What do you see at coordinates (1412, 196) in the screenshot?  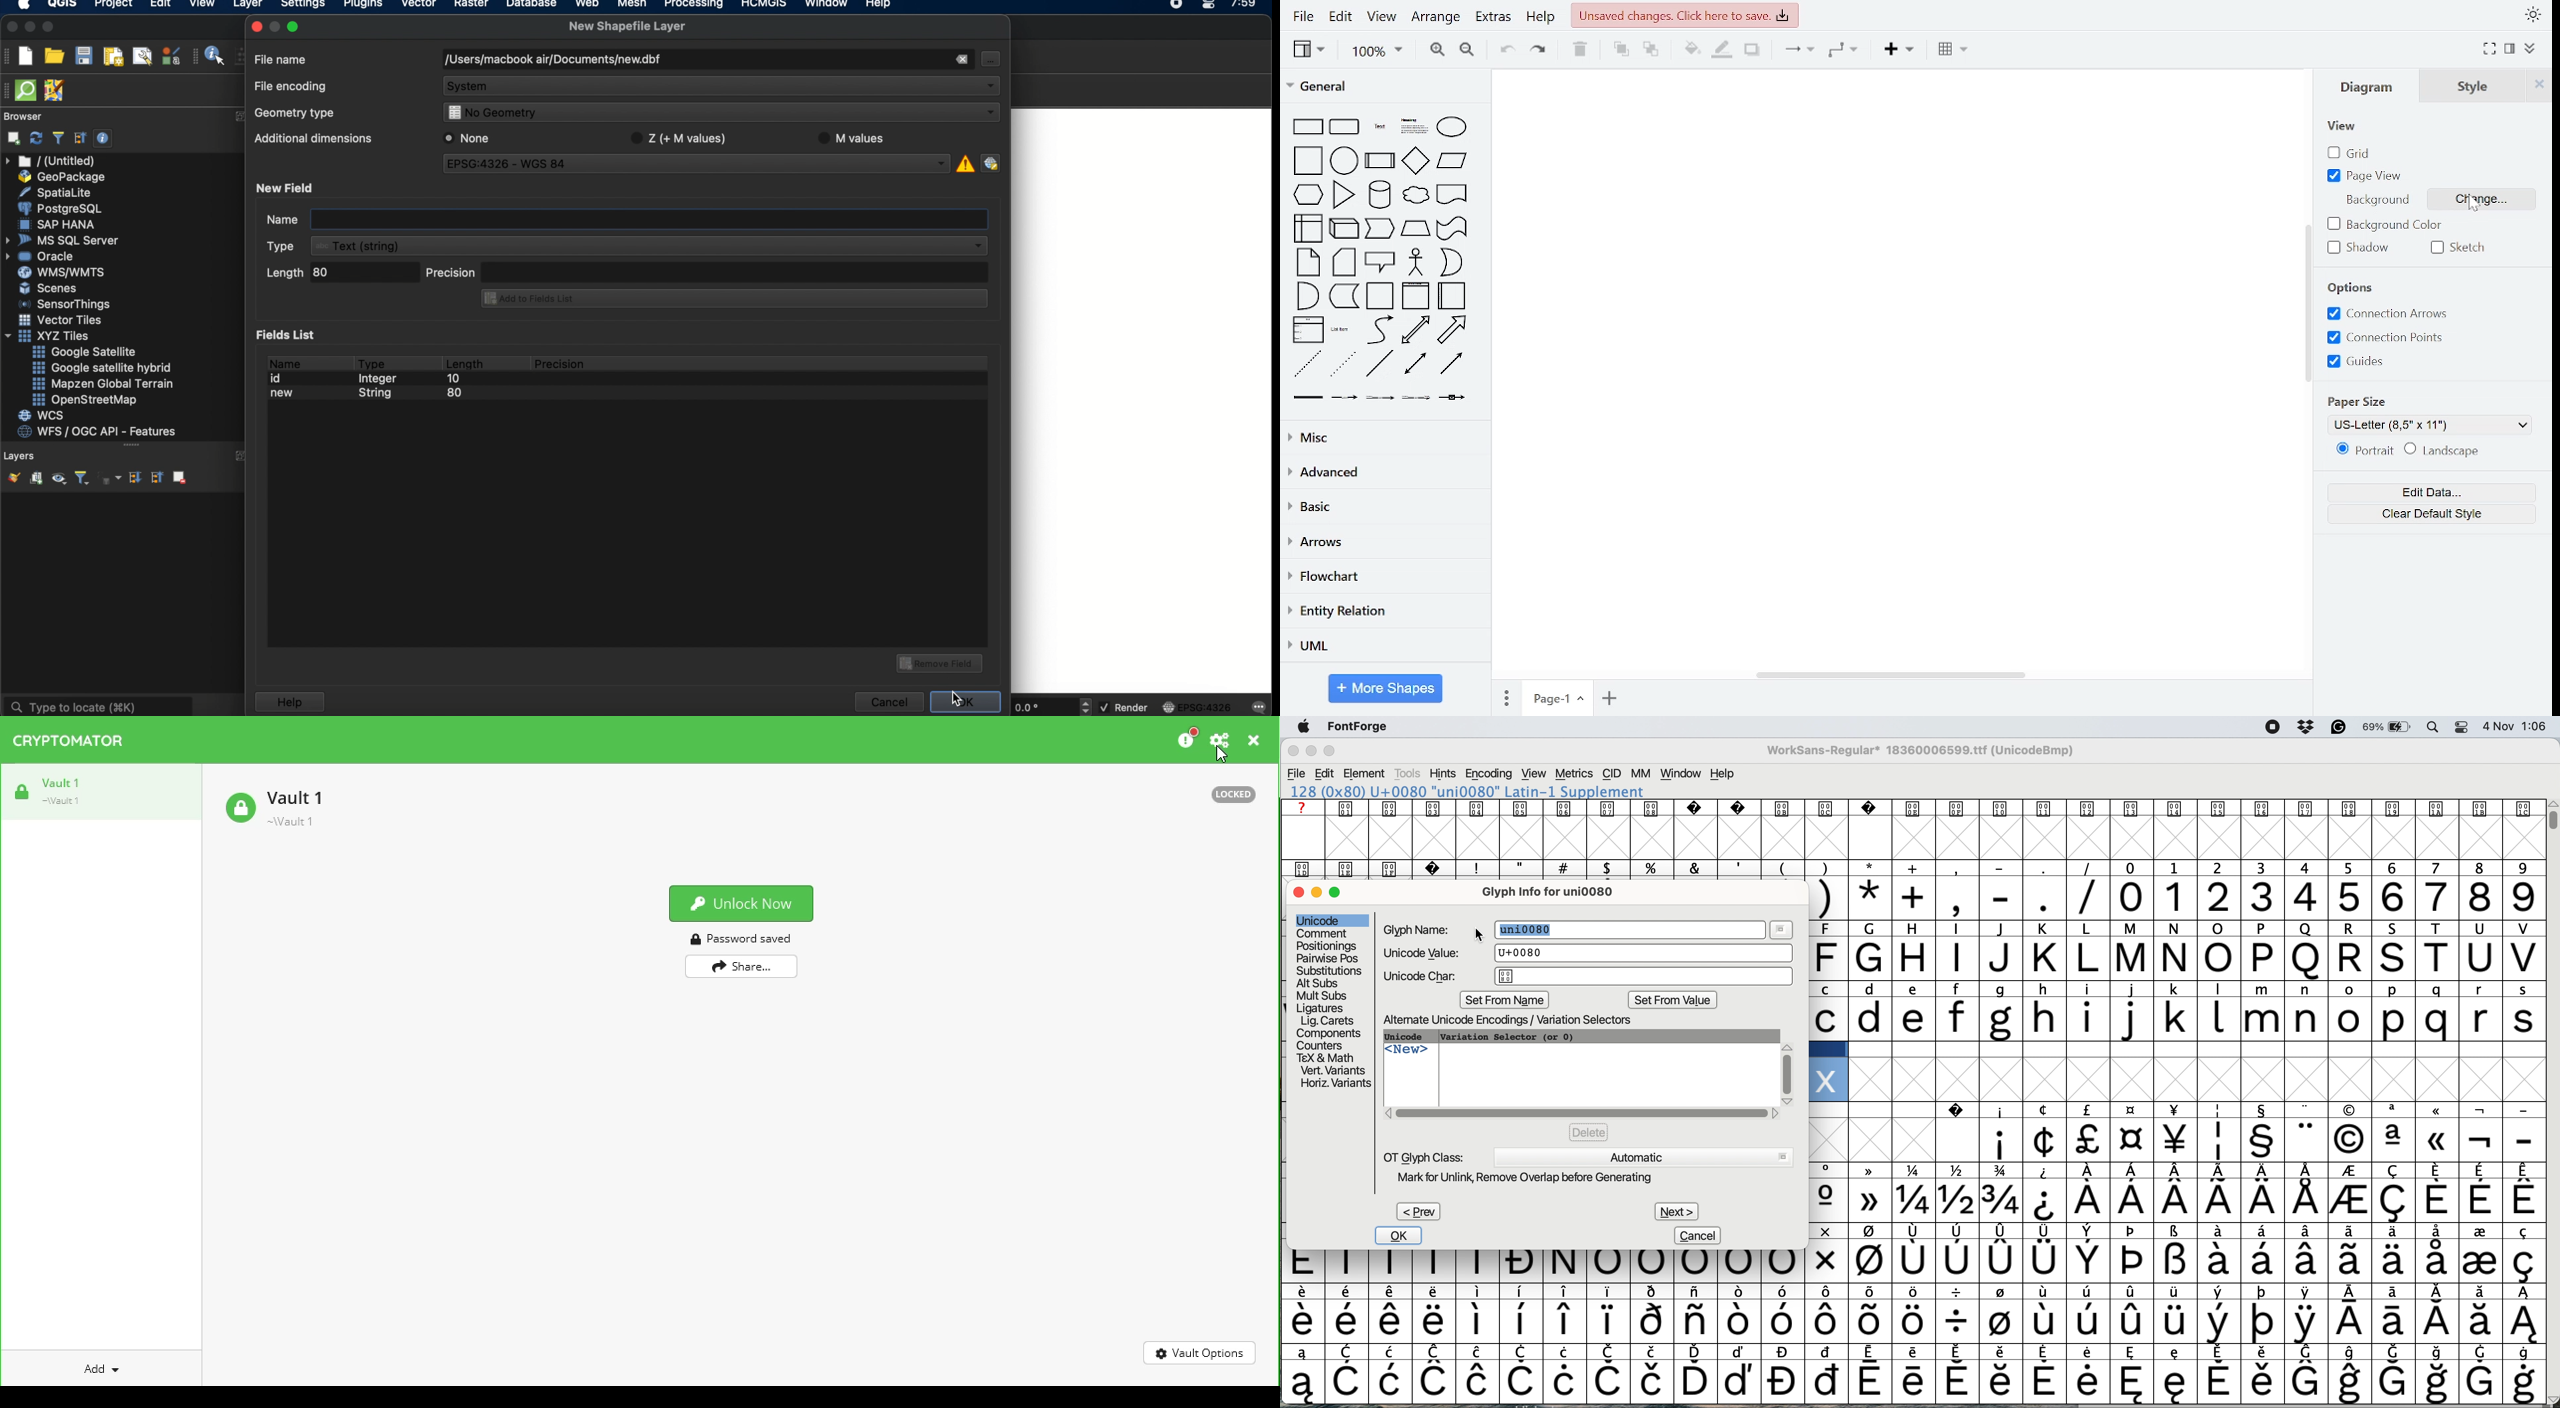 I see `general shapes` at bounding box center [1412, 196].